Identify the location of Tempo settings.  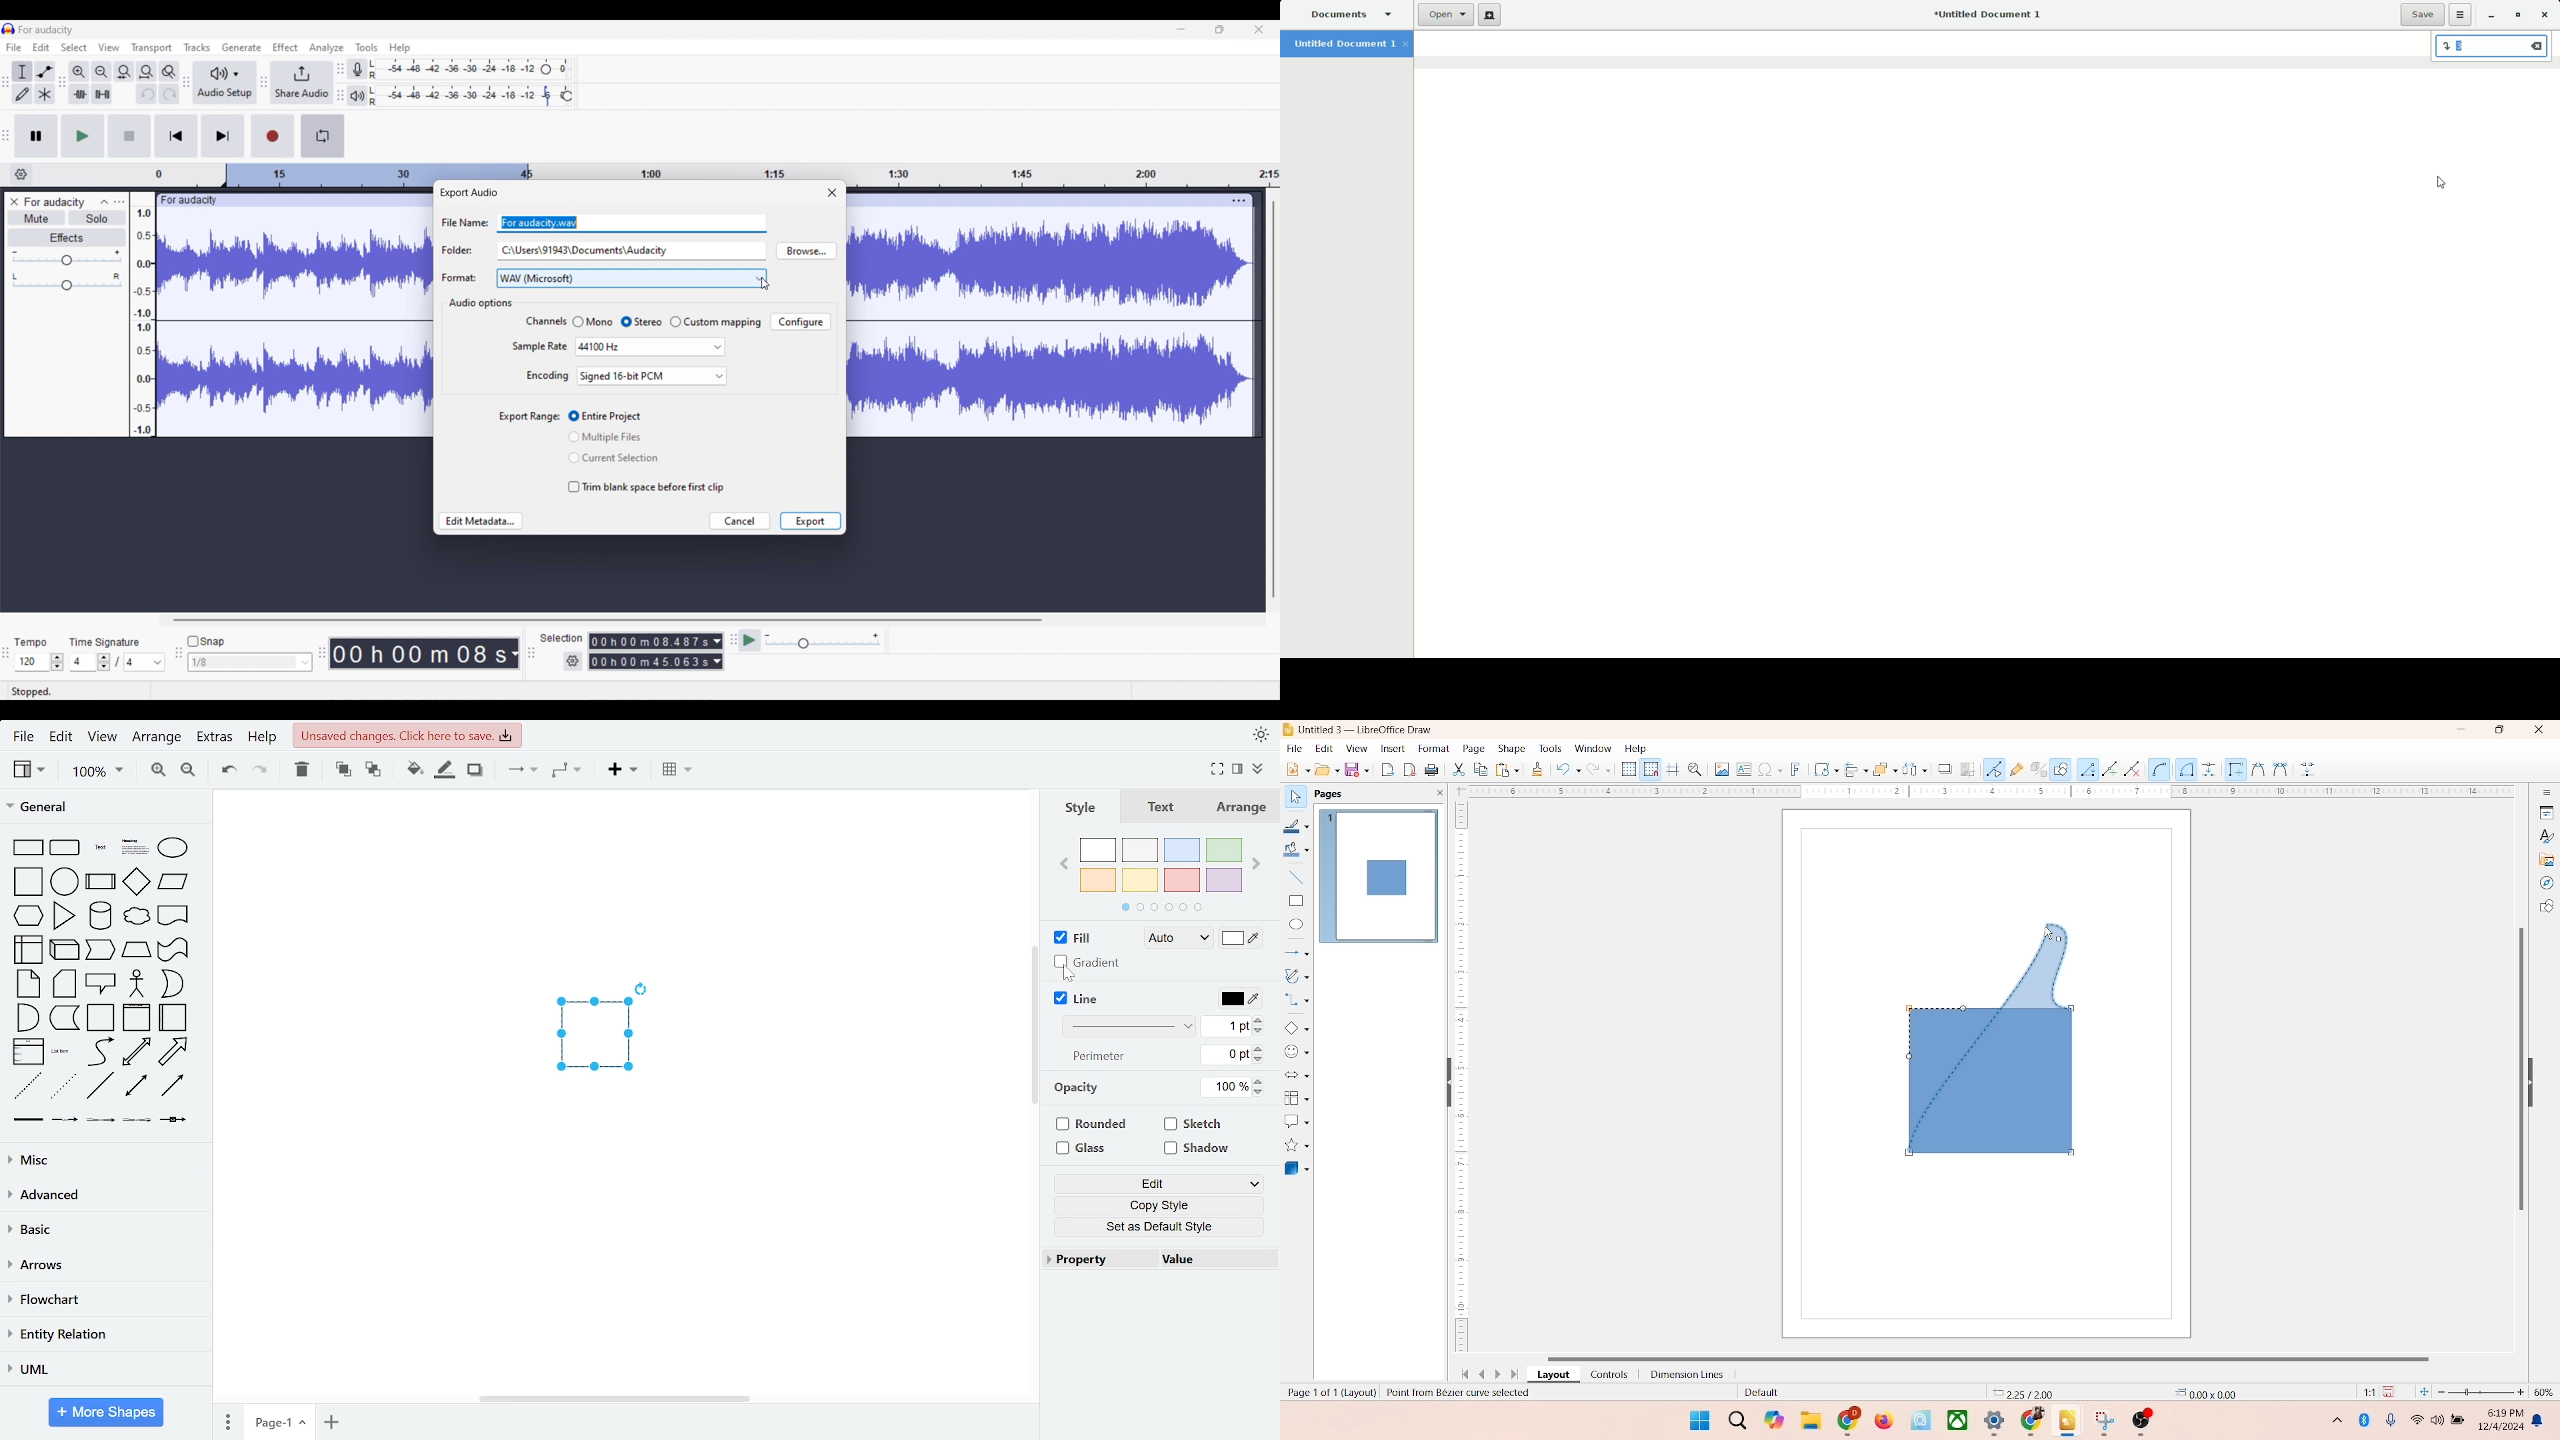
(30, 643).